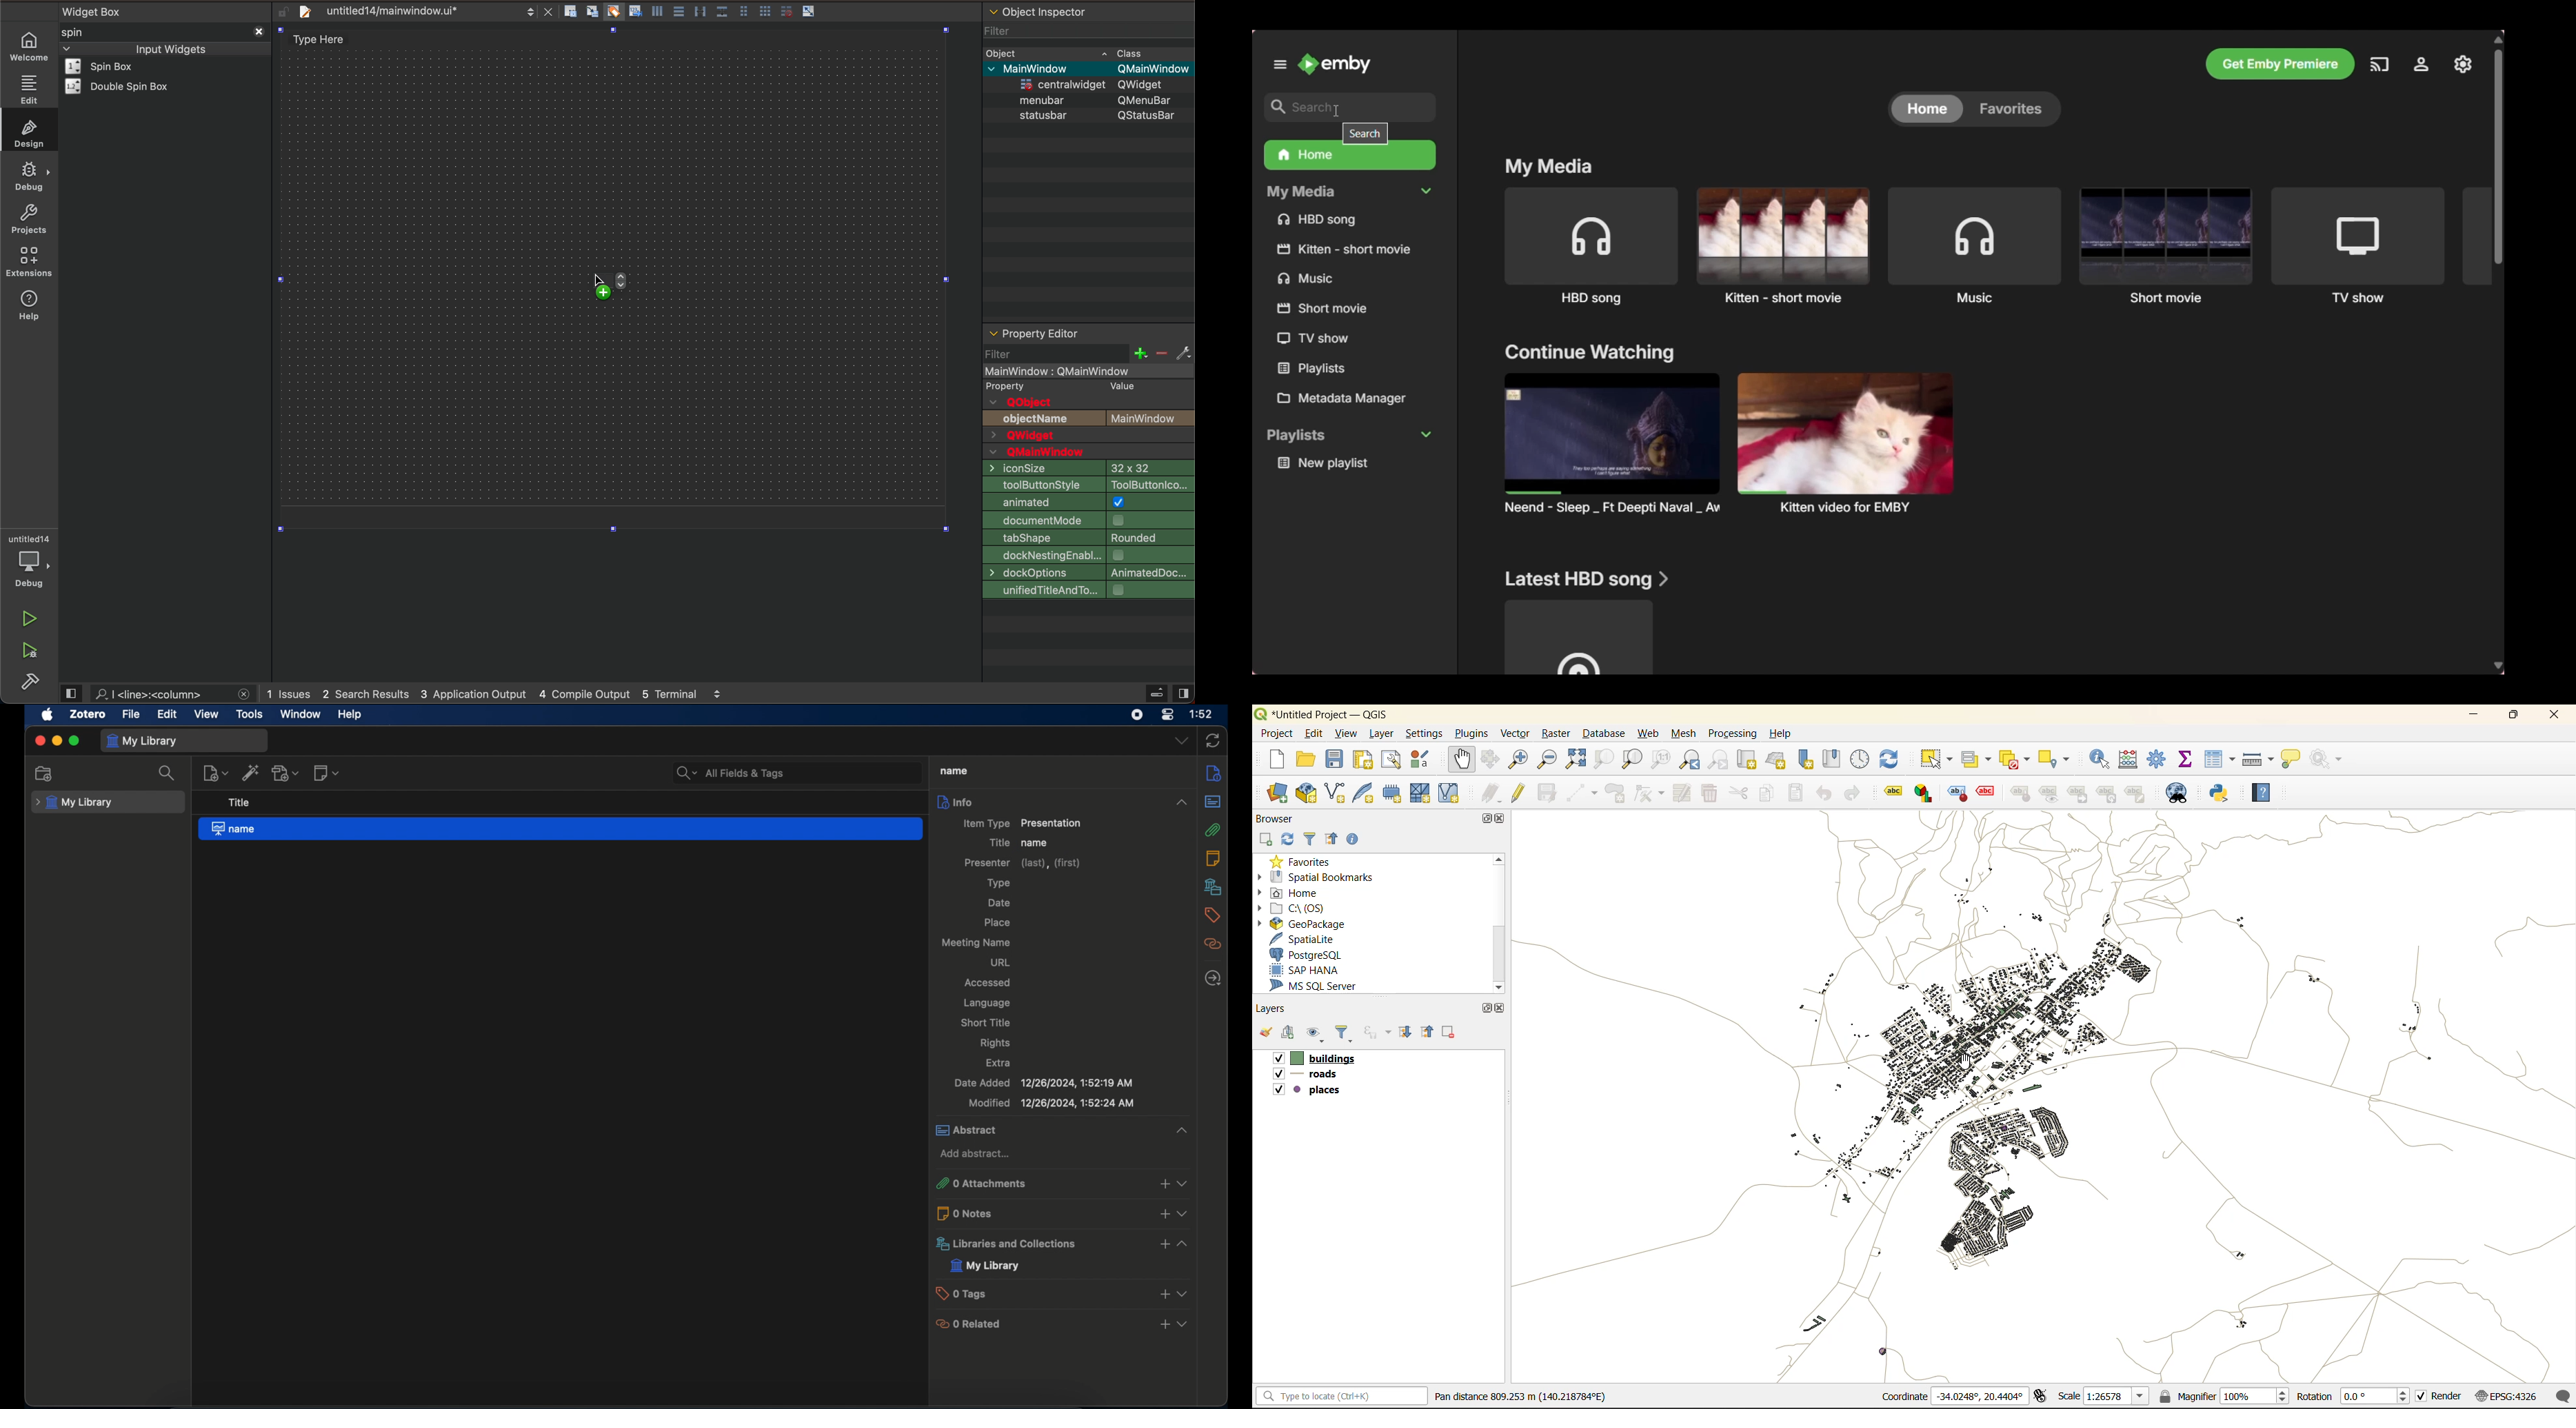 This screenshot has width=2576, height=1428. I want to click on browser, so click(1277, 816).